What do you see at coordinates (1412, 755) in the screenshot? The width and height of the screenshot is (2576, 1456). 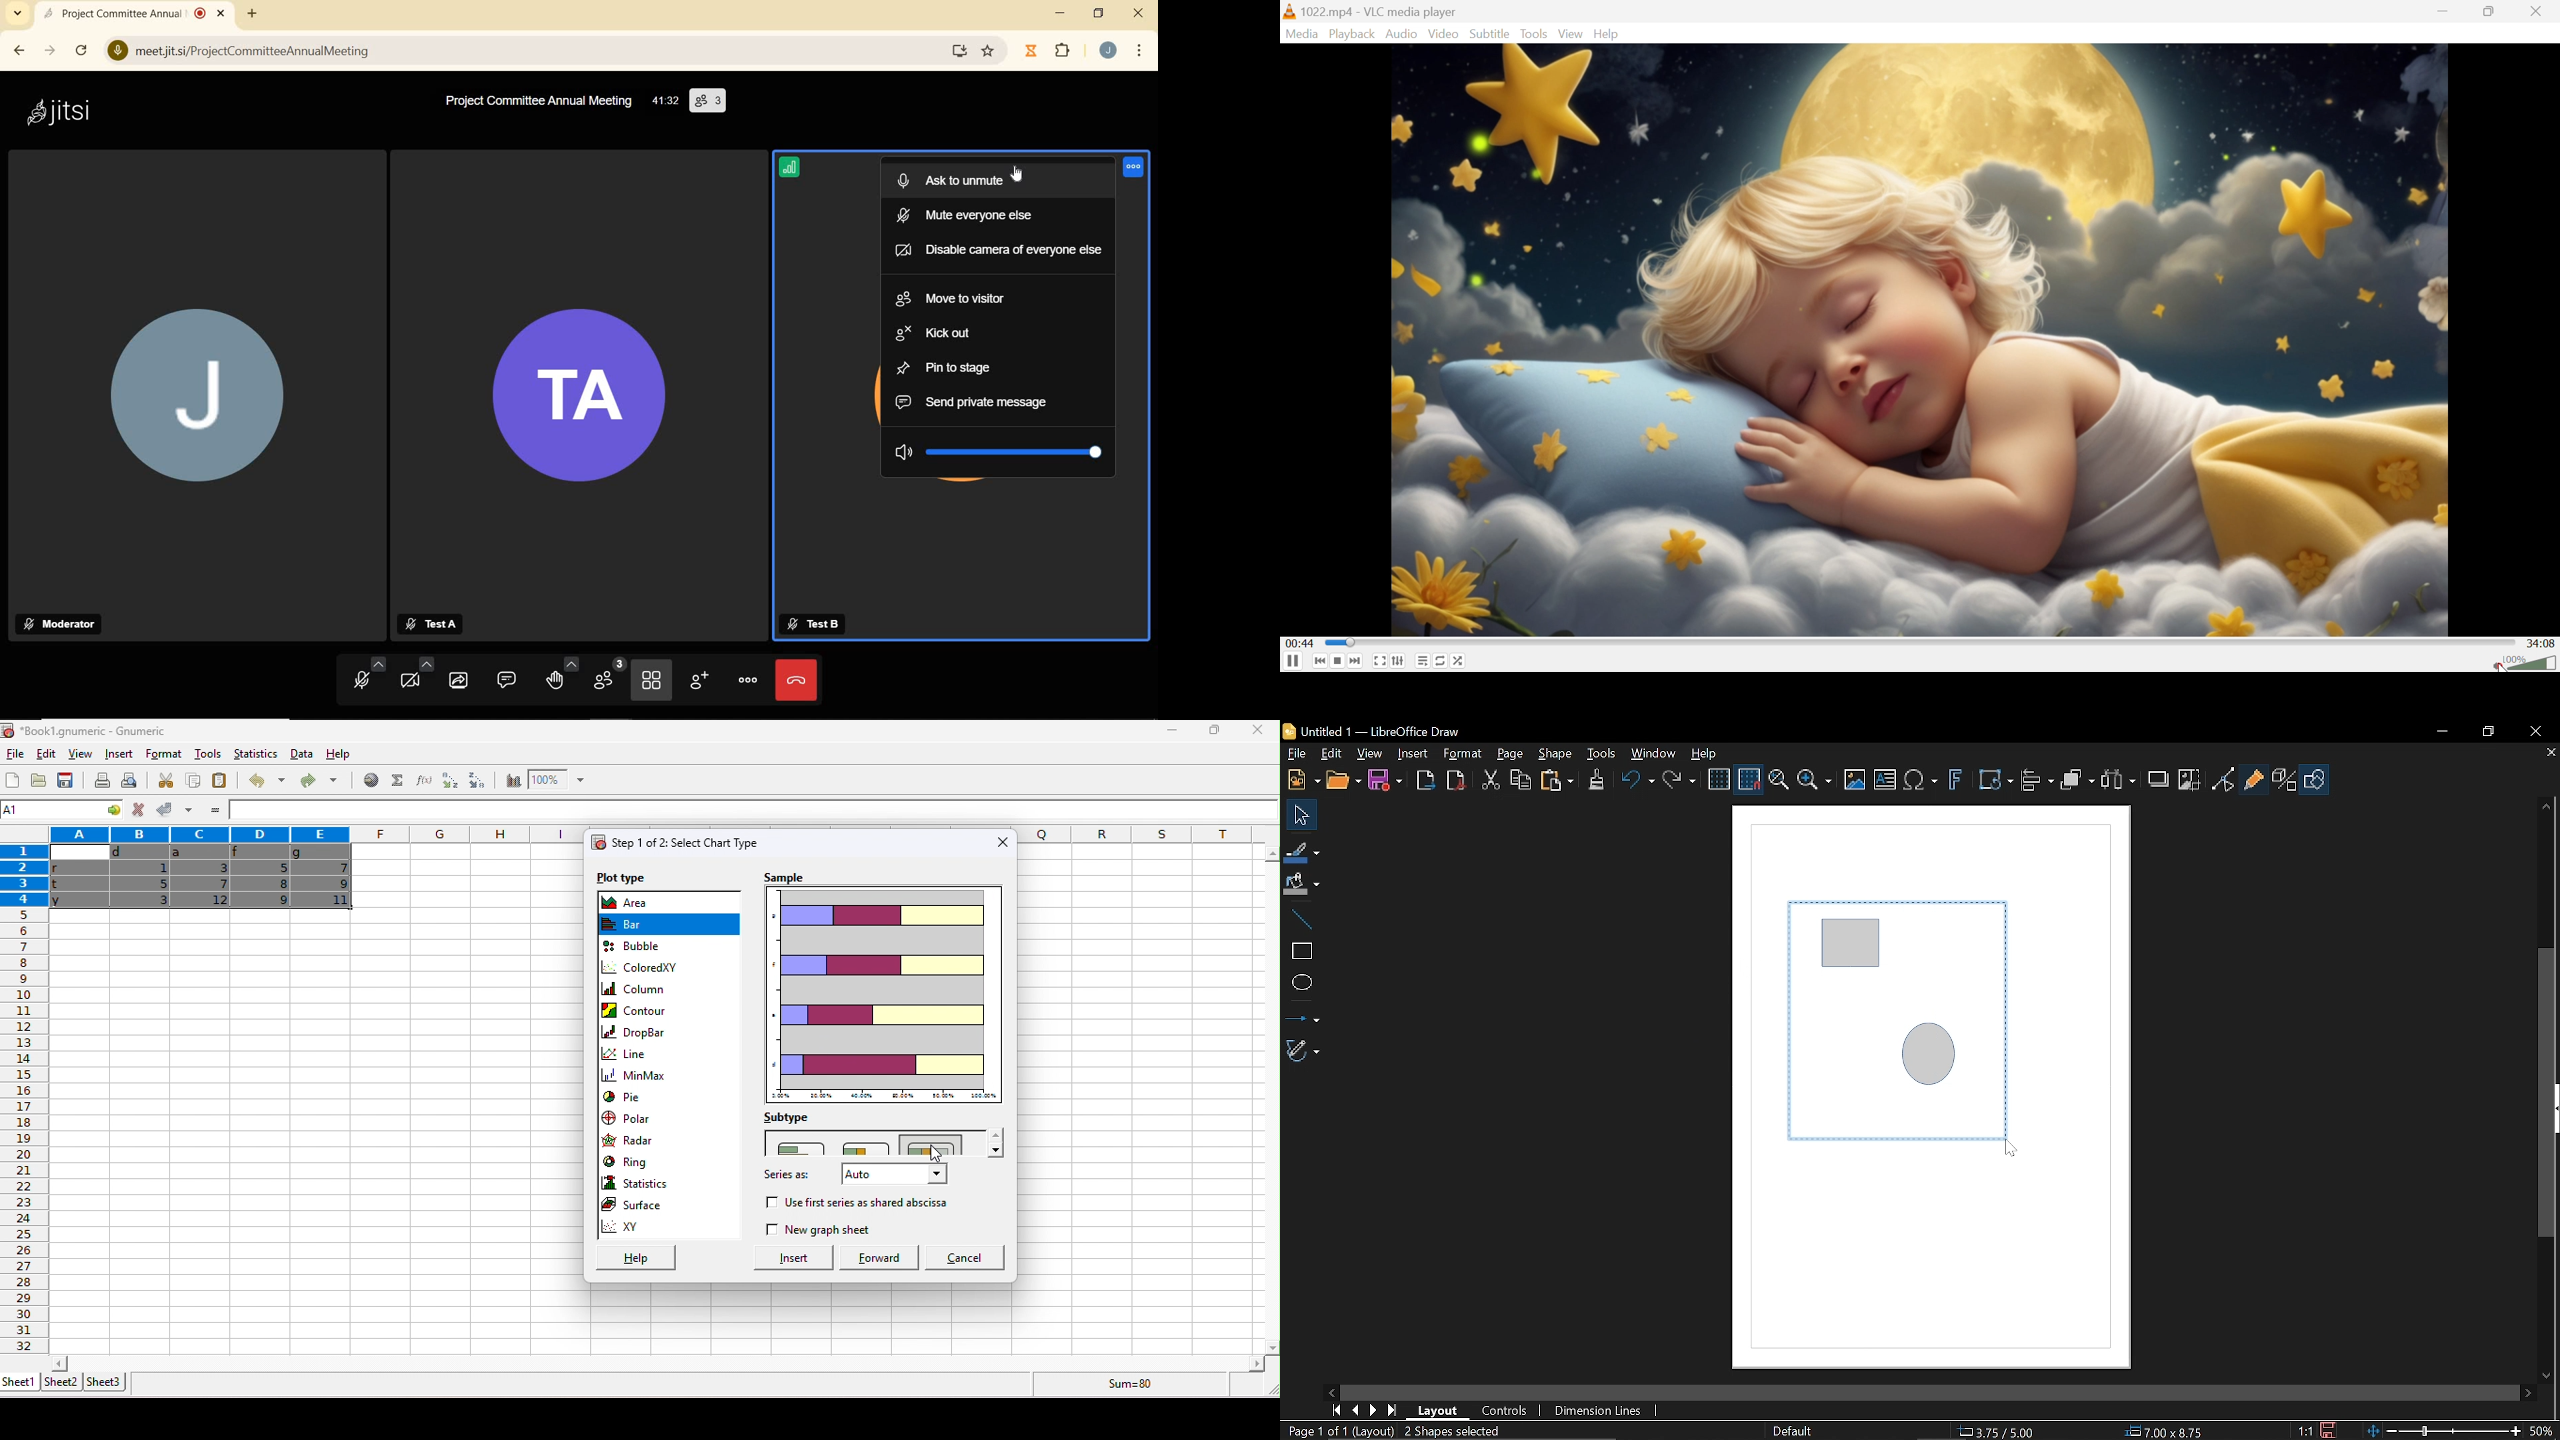 I see `Insert` at bounding box center [1412, 755].